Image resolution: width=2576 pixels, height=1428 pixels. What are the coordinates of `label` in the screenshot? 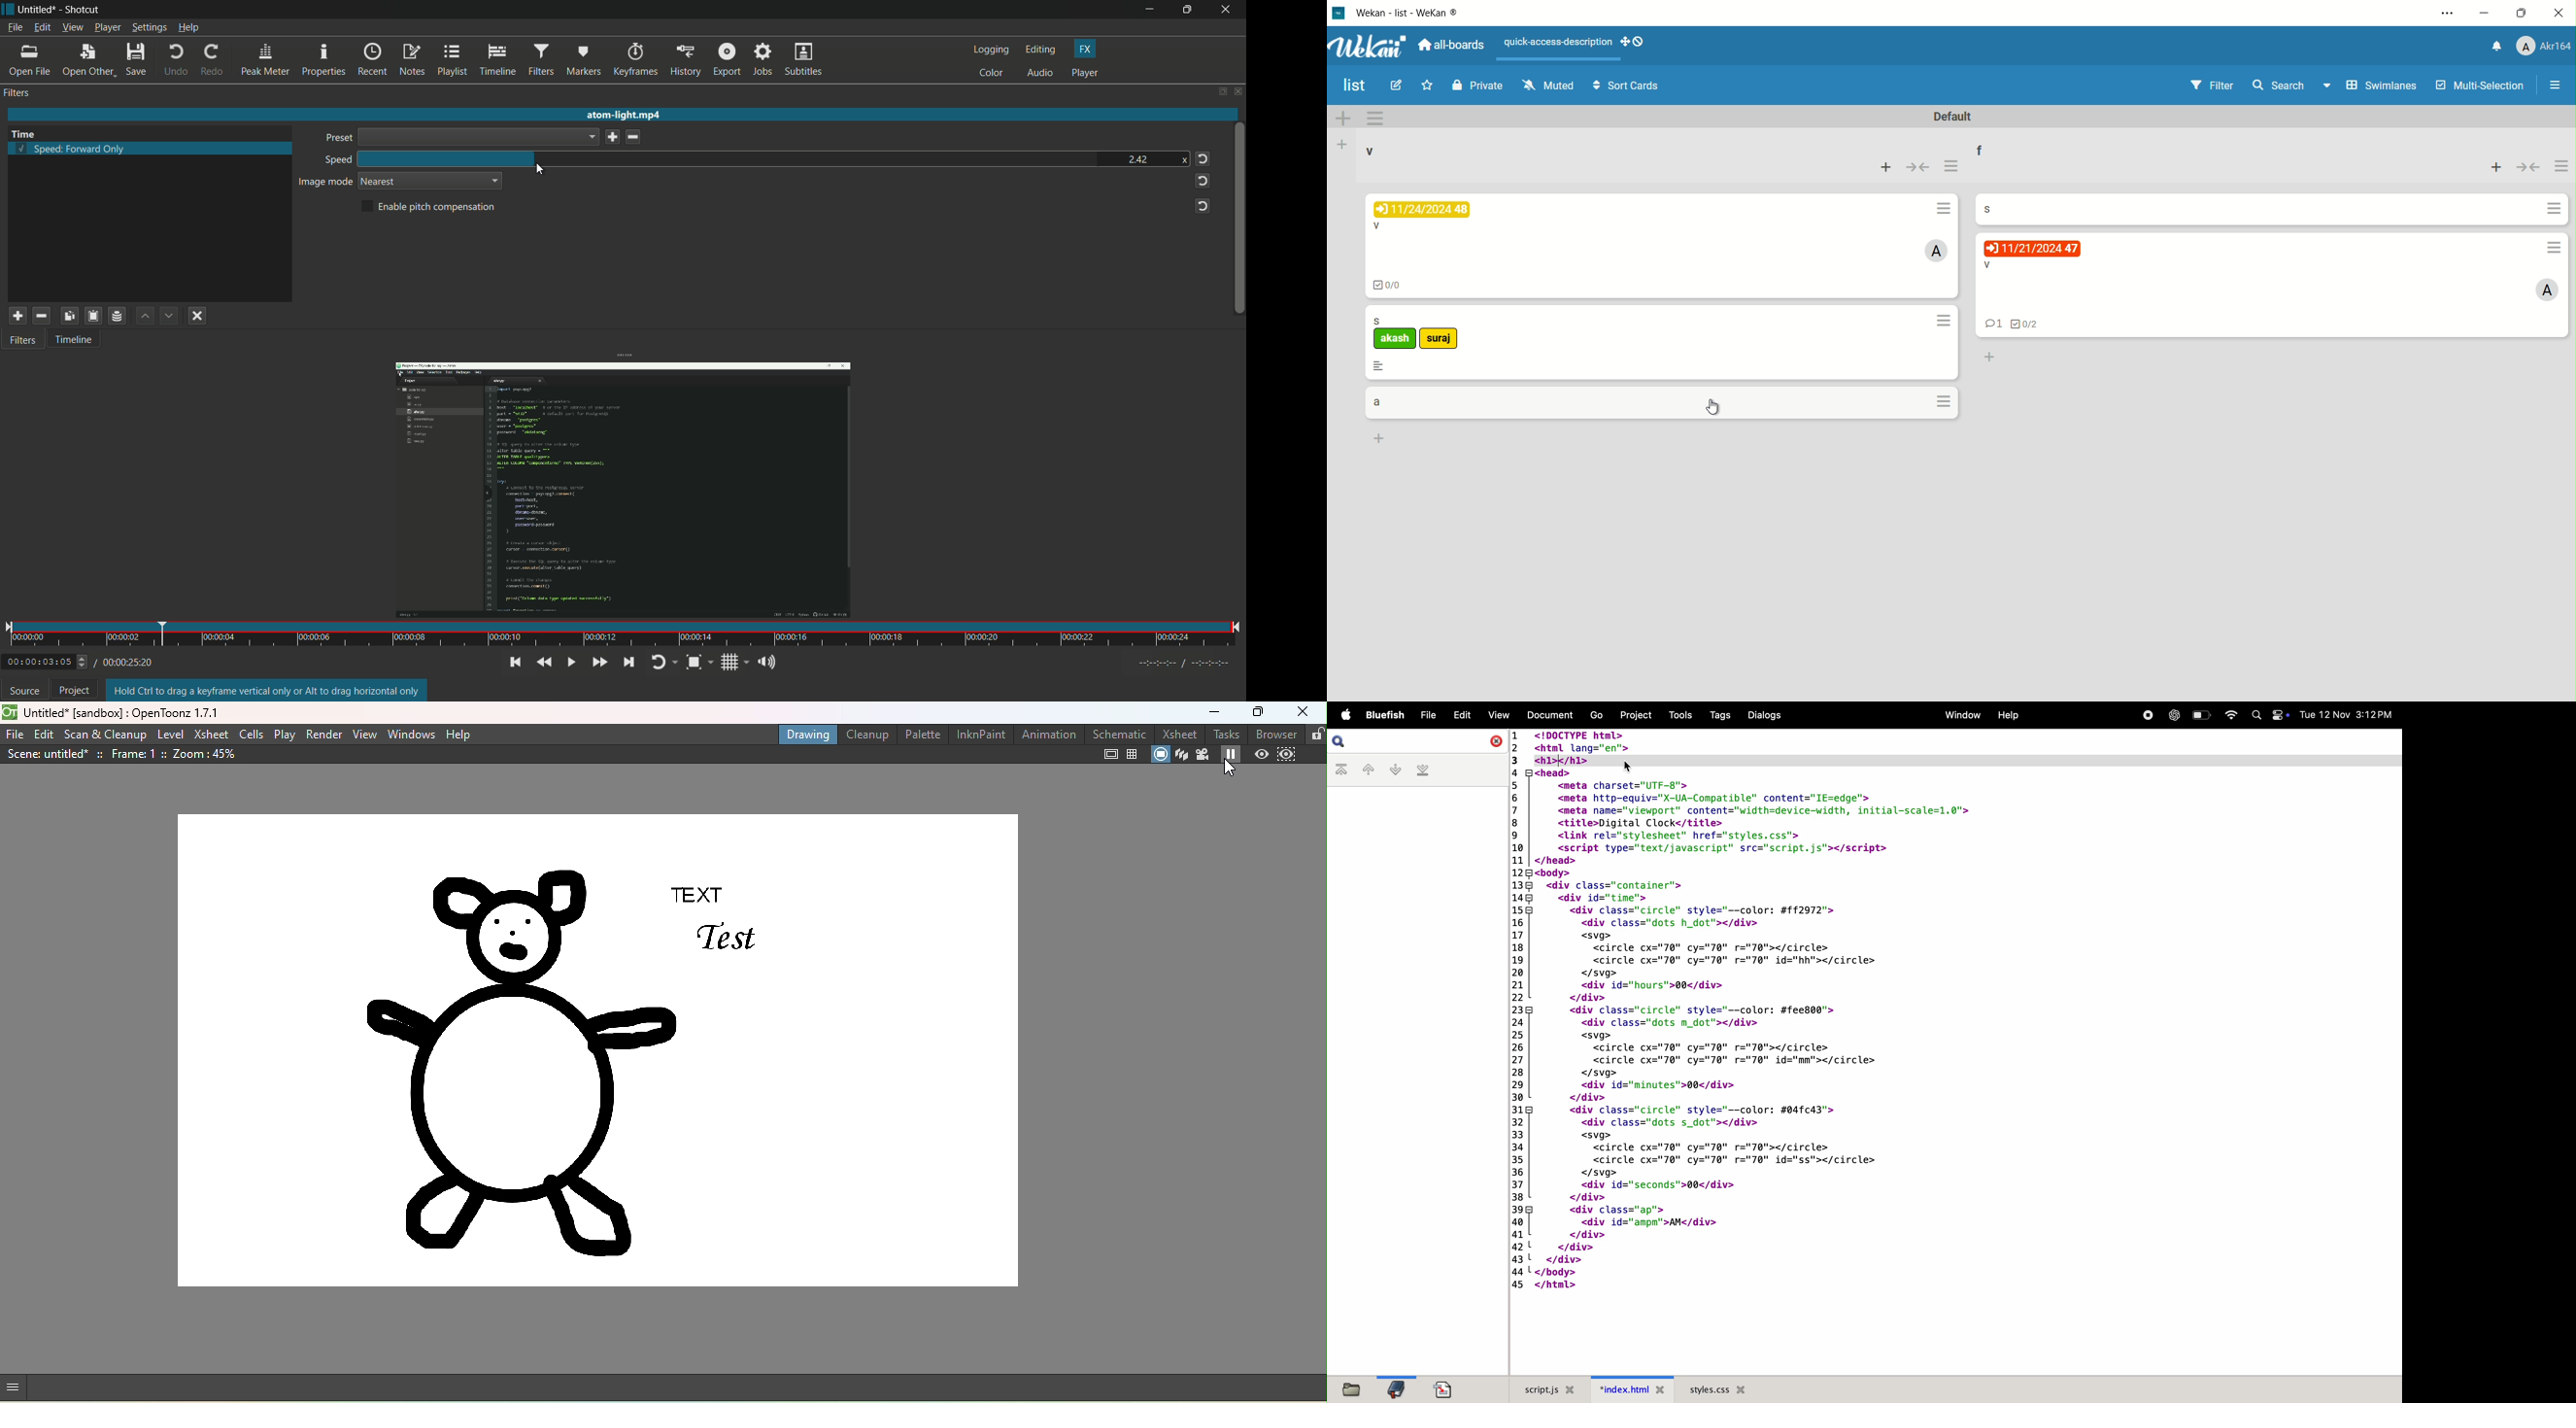 It's located at (1395, 339).